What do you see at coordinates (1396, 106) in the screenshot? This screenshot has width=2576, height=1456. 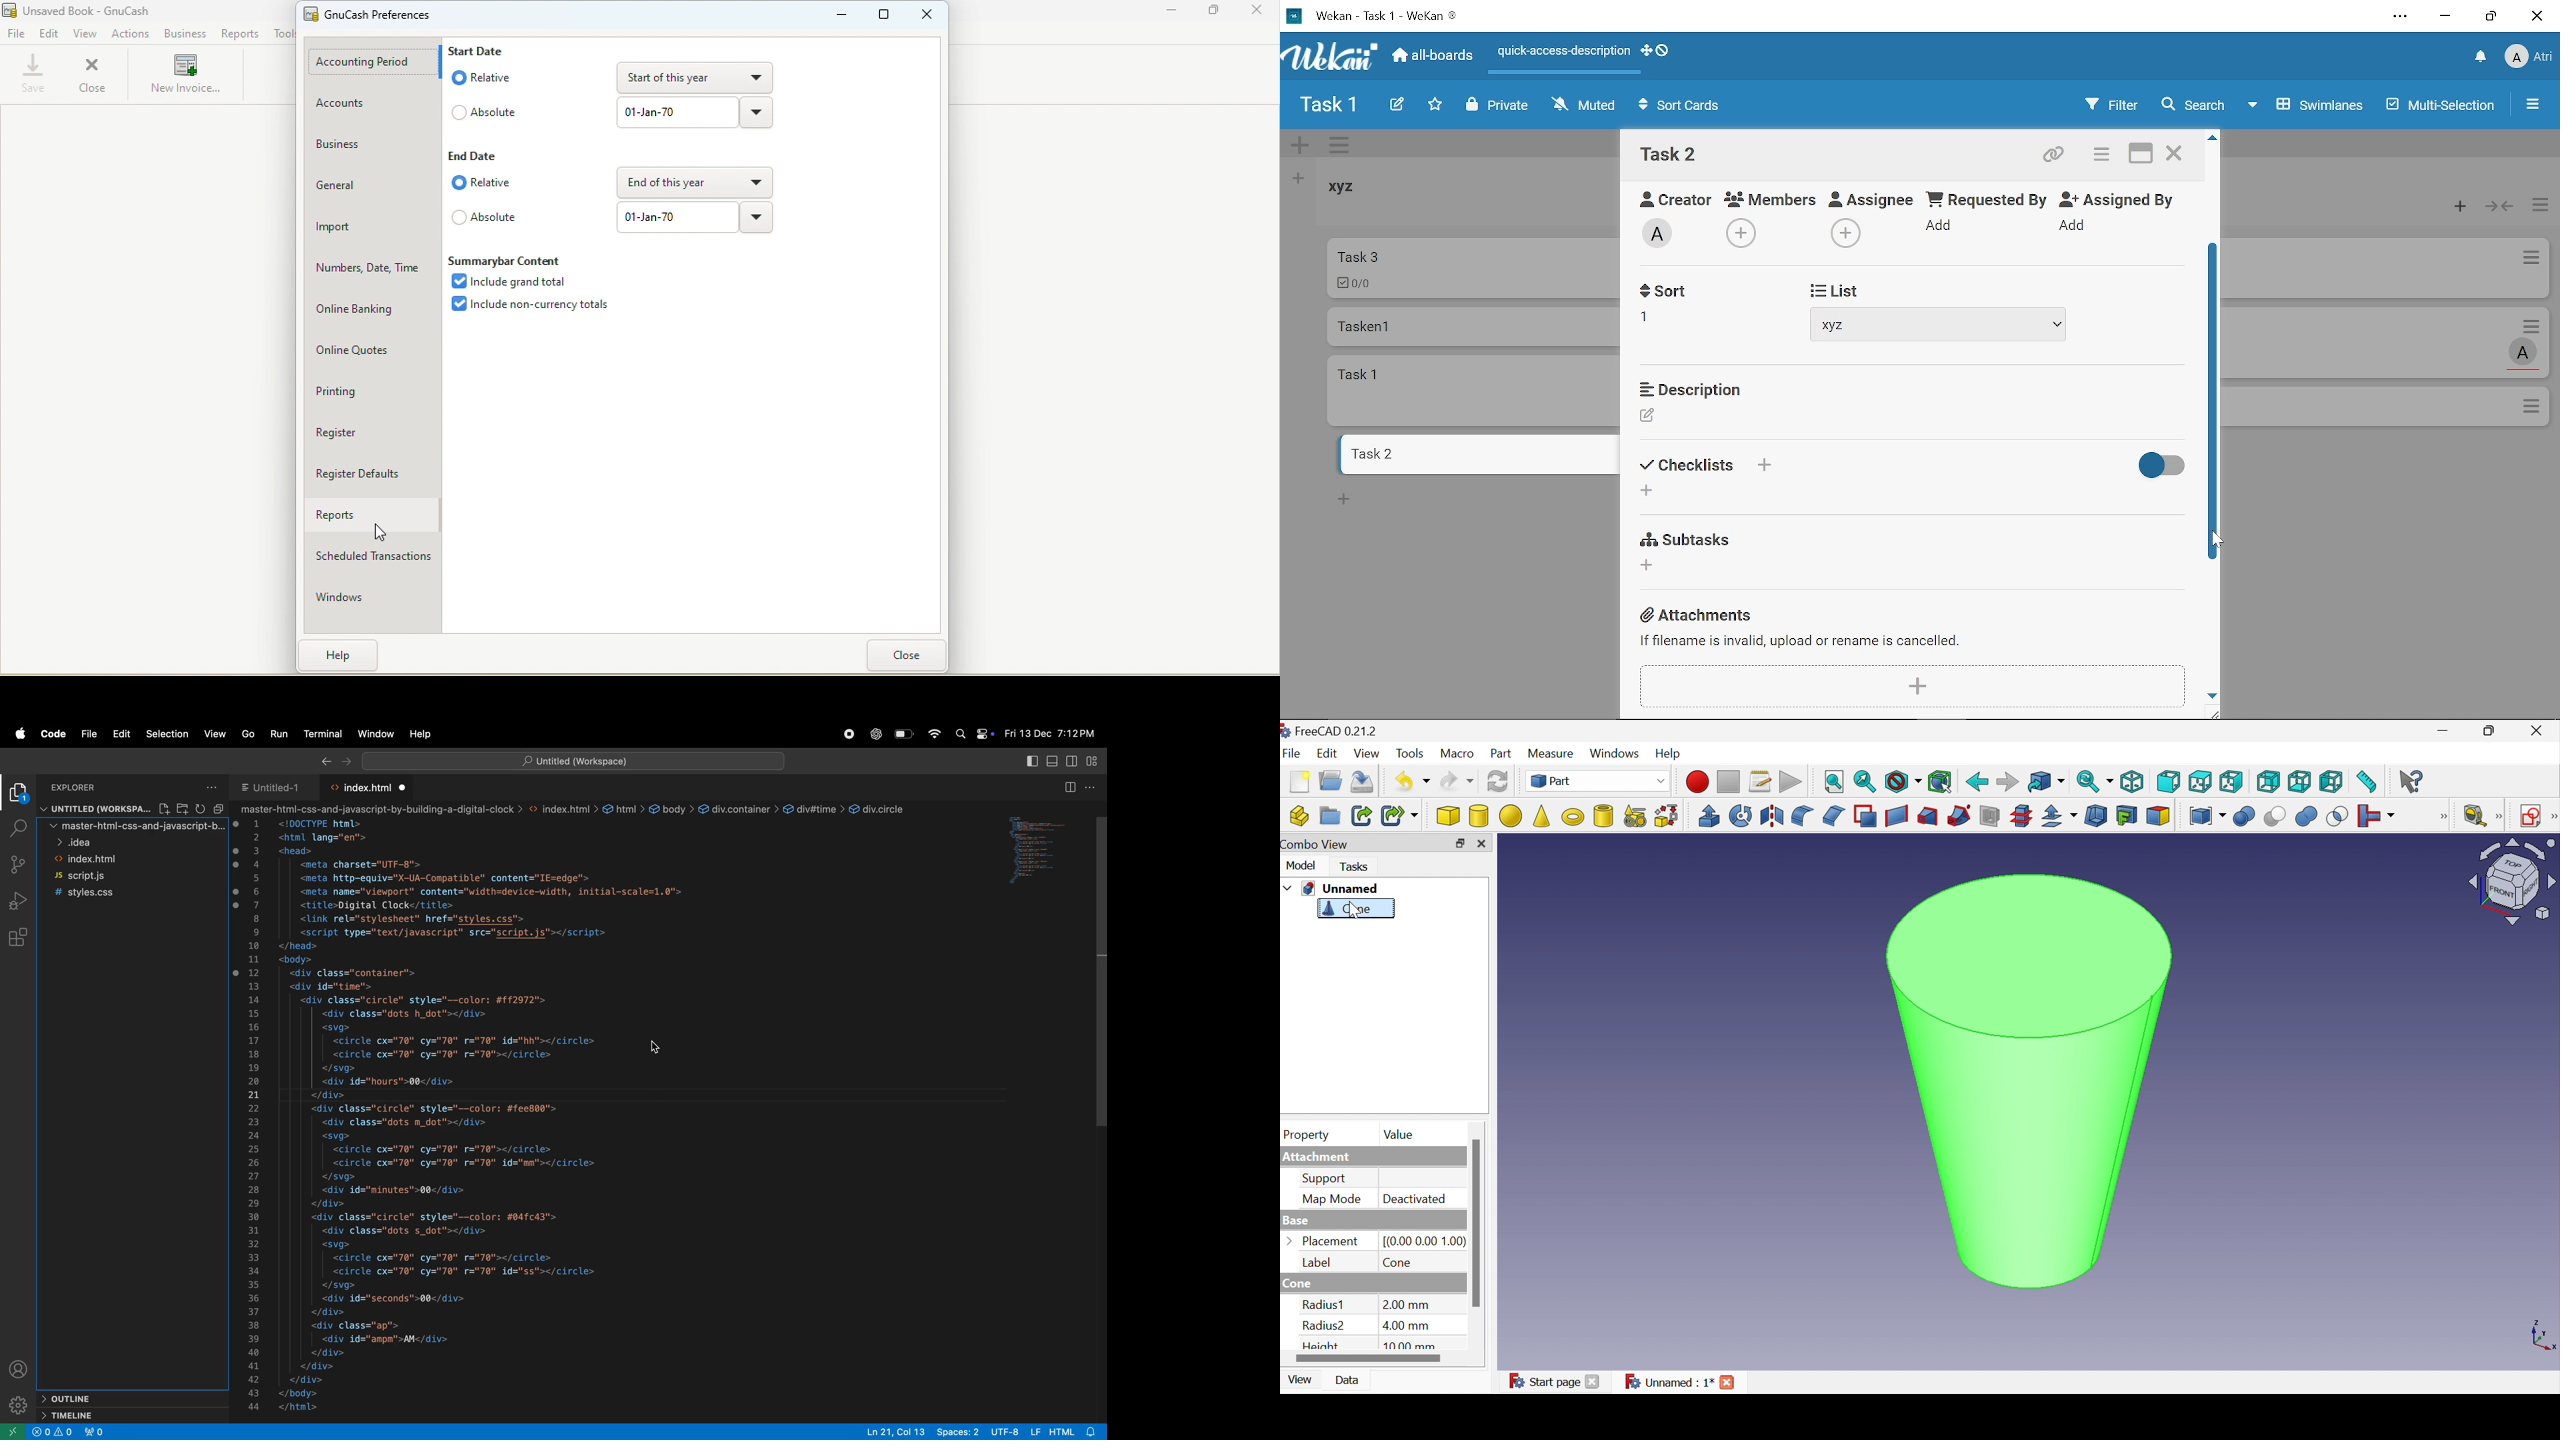 I see `Create` at bounding box center [1396, 106].